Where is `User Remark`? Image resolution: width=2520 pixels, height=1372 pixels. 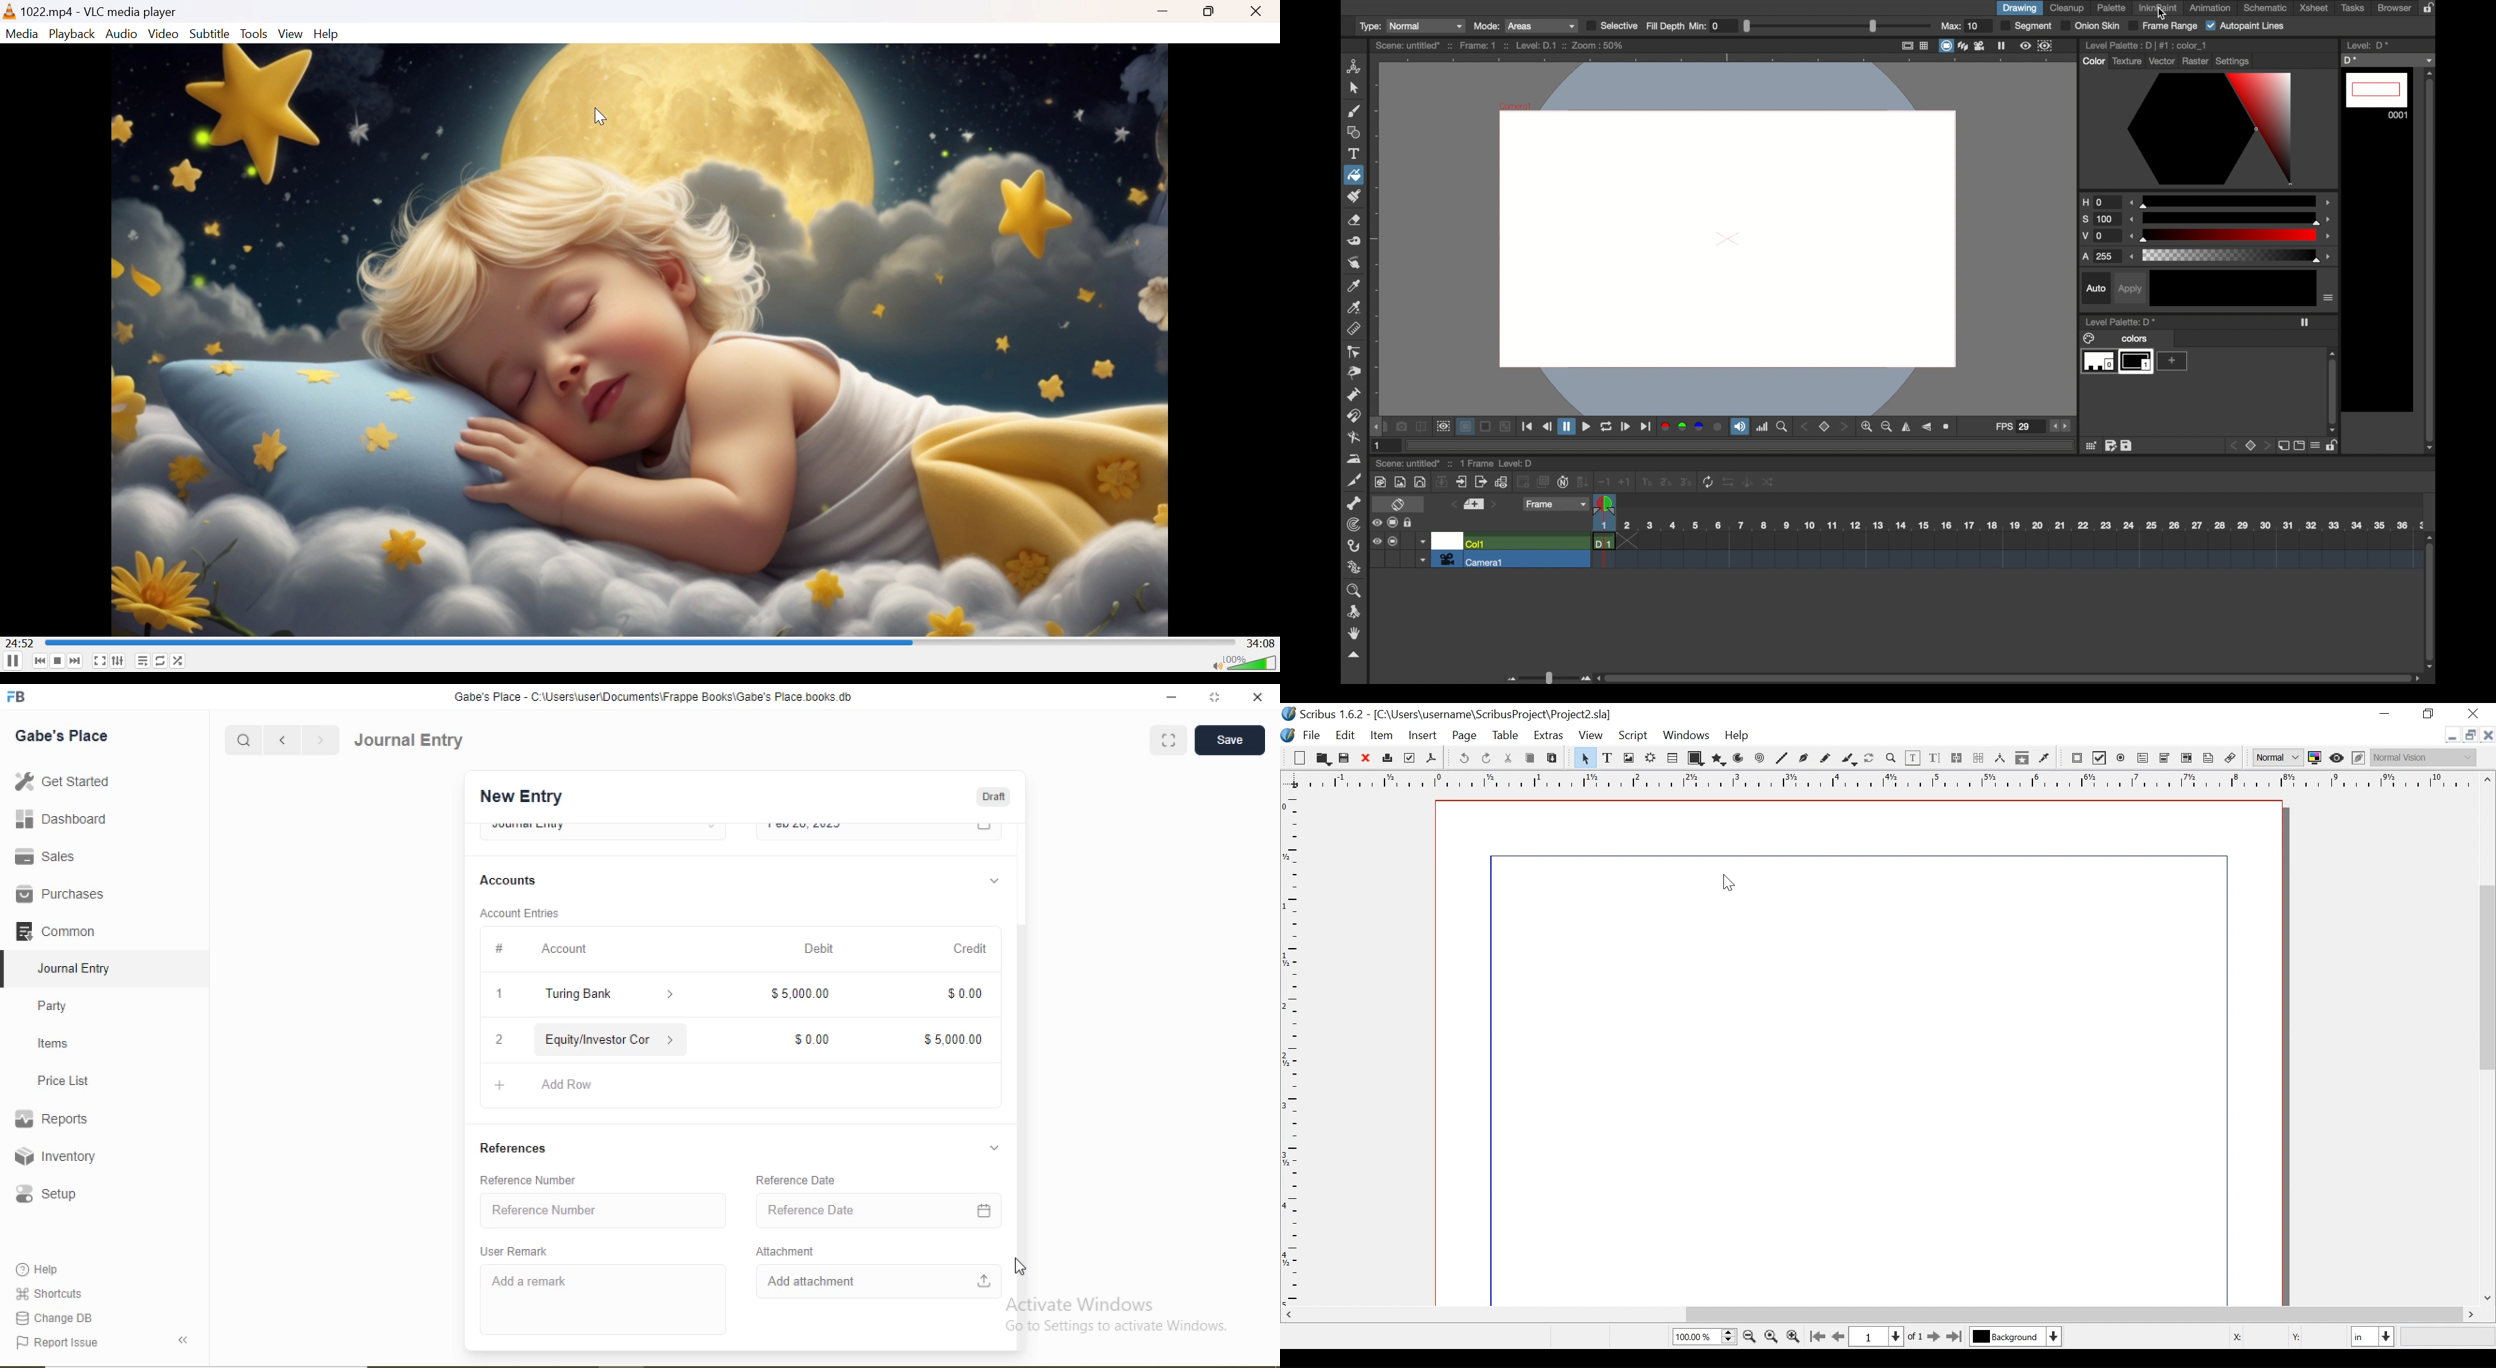 User Remark is located at coordinates (513, 1251).